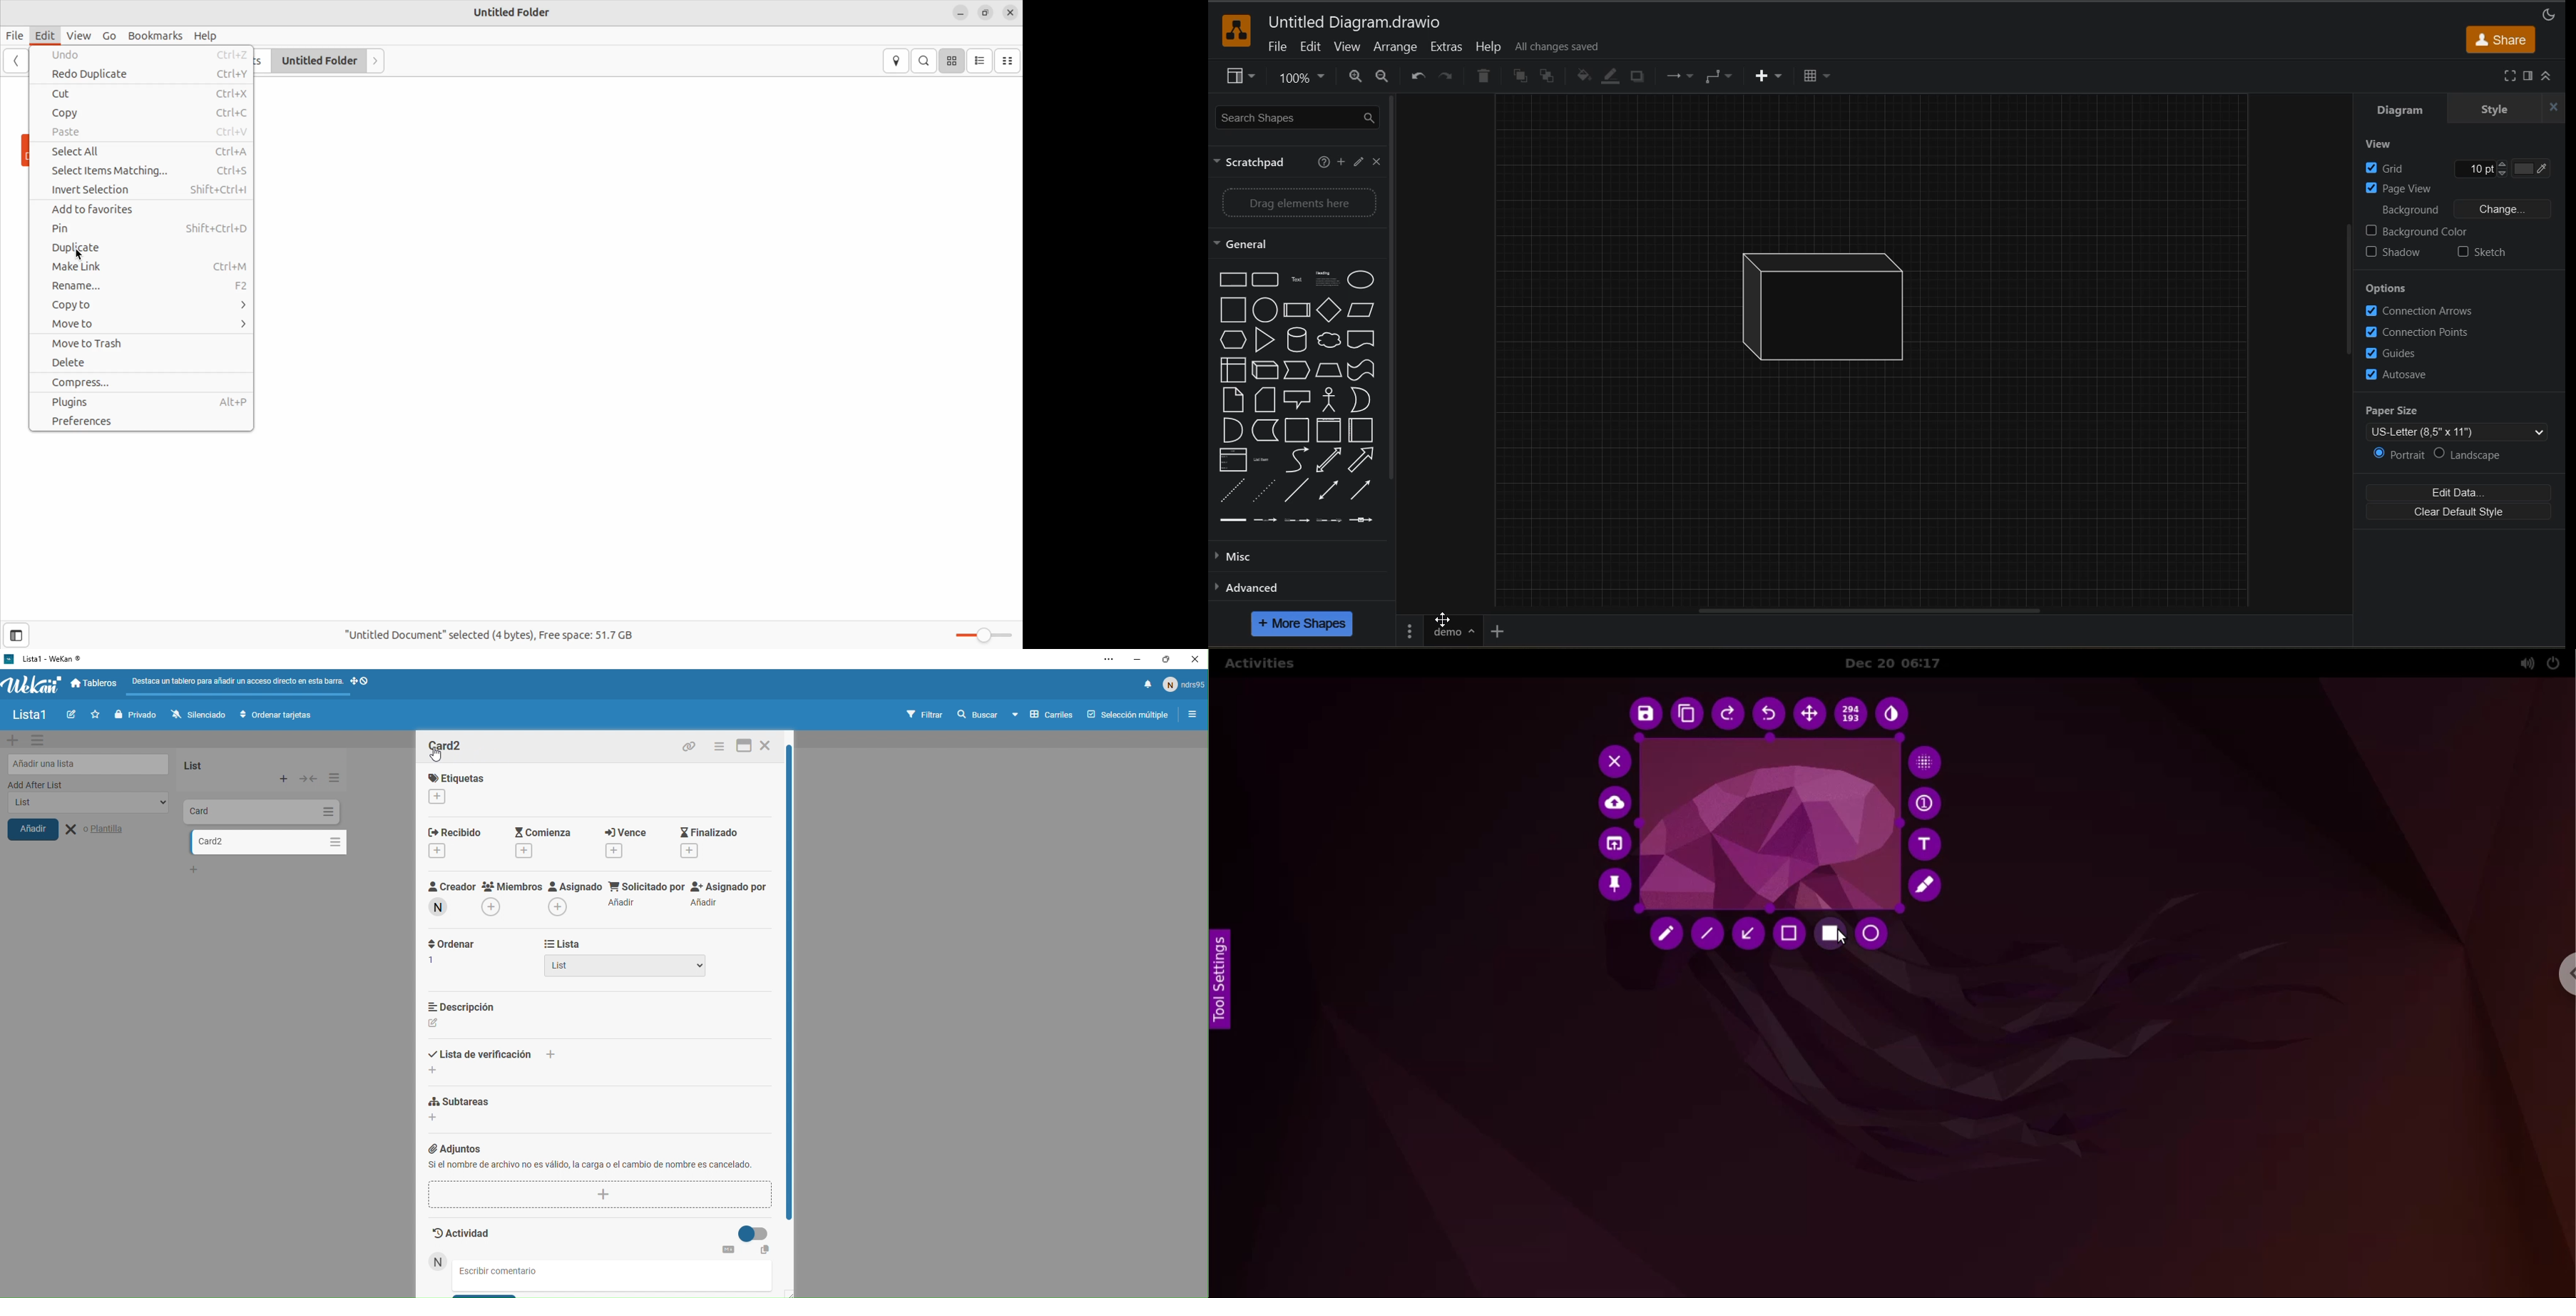  Describe the element at coordinates (1870, 611) in the screenshot. I see `horizontal scroll bar` at that location.